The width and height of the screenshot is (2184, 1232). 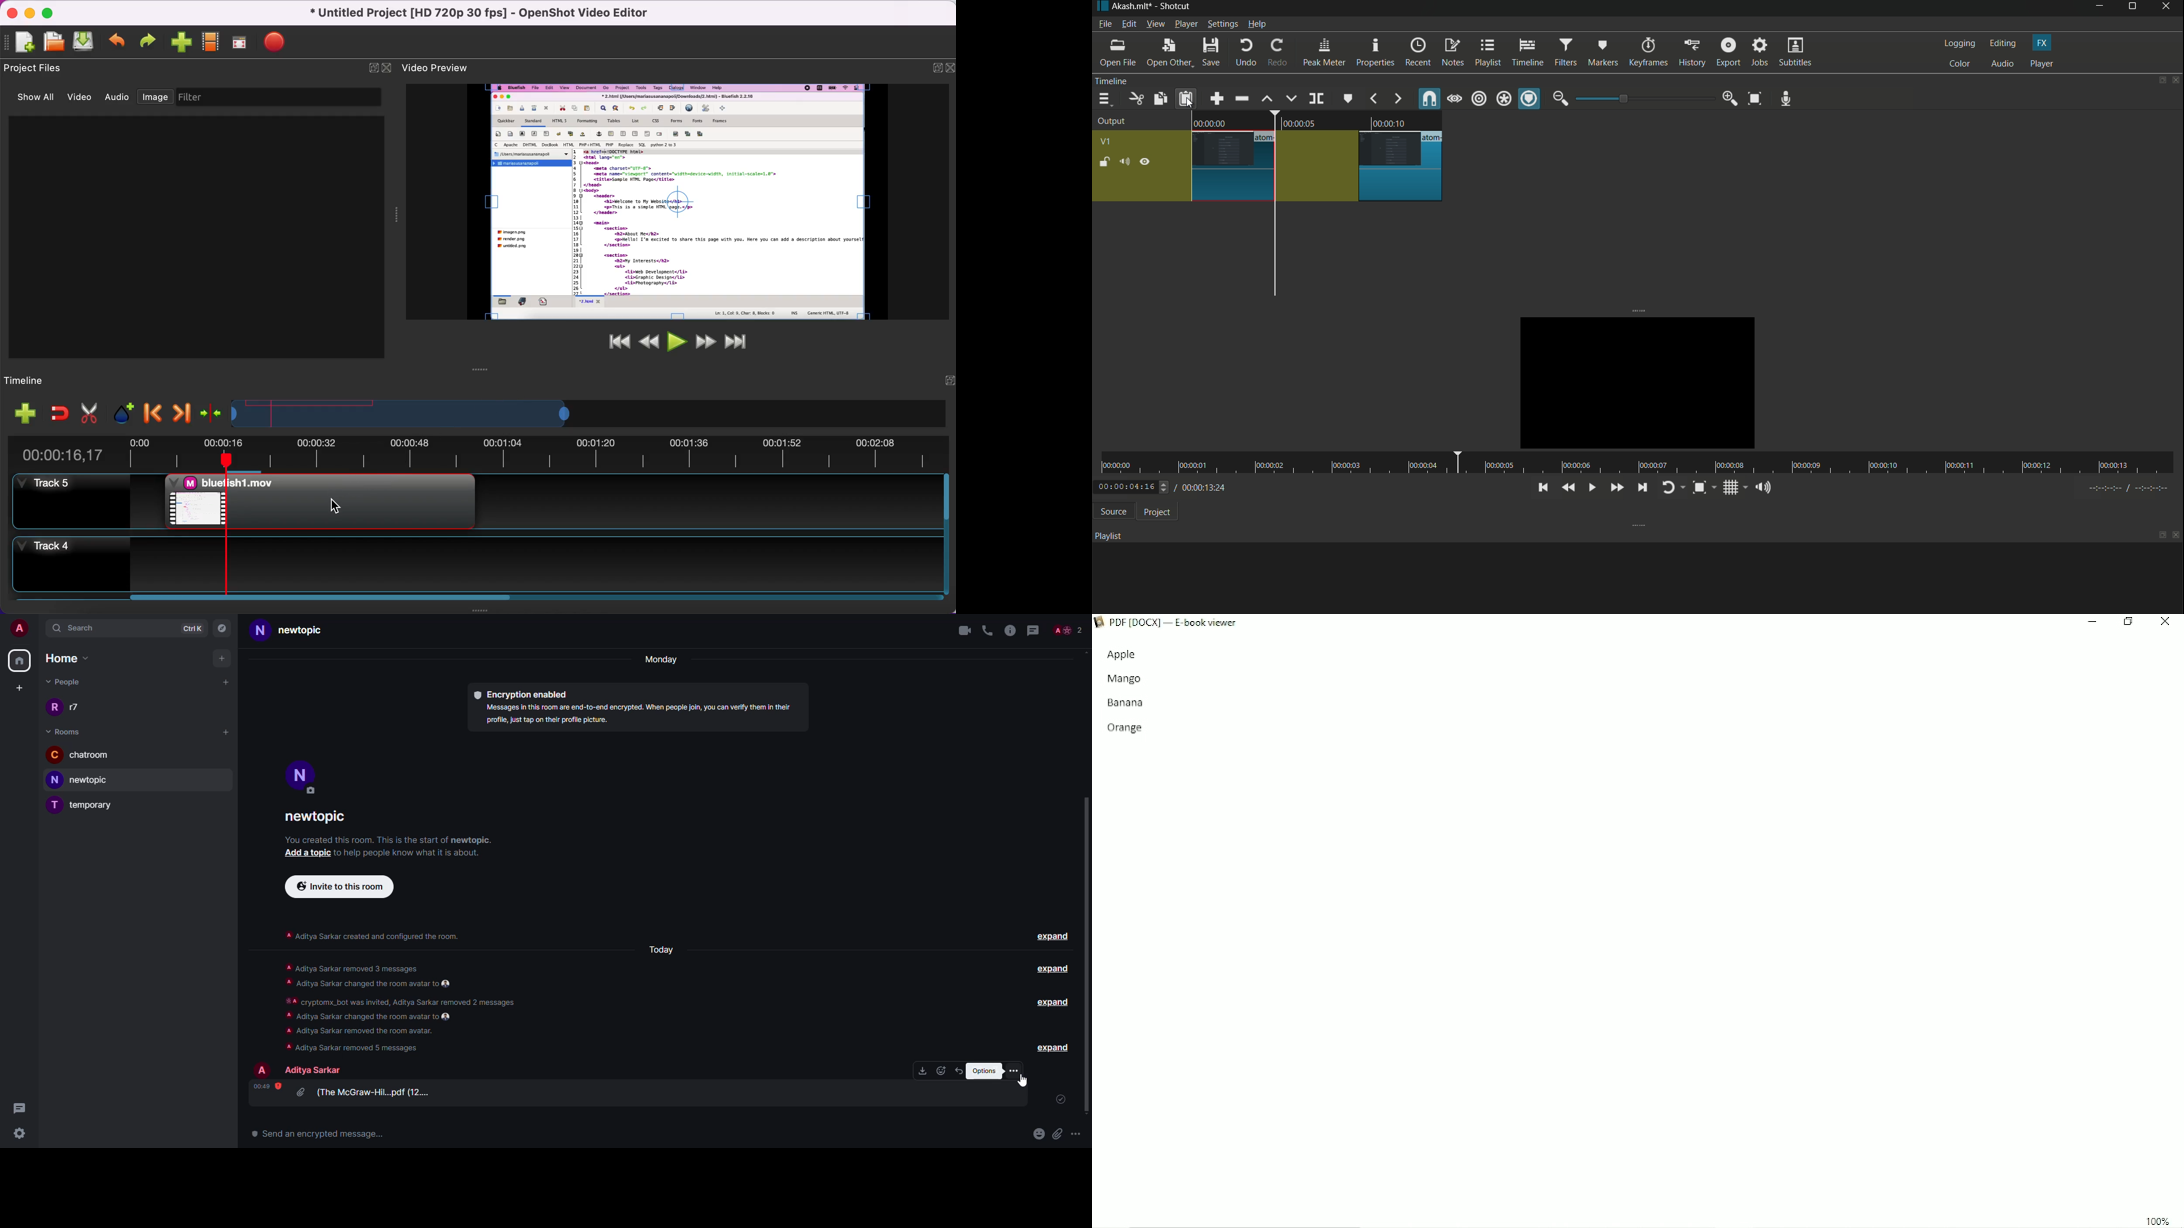 I want to click on expand, so click(x=1052, y=969).